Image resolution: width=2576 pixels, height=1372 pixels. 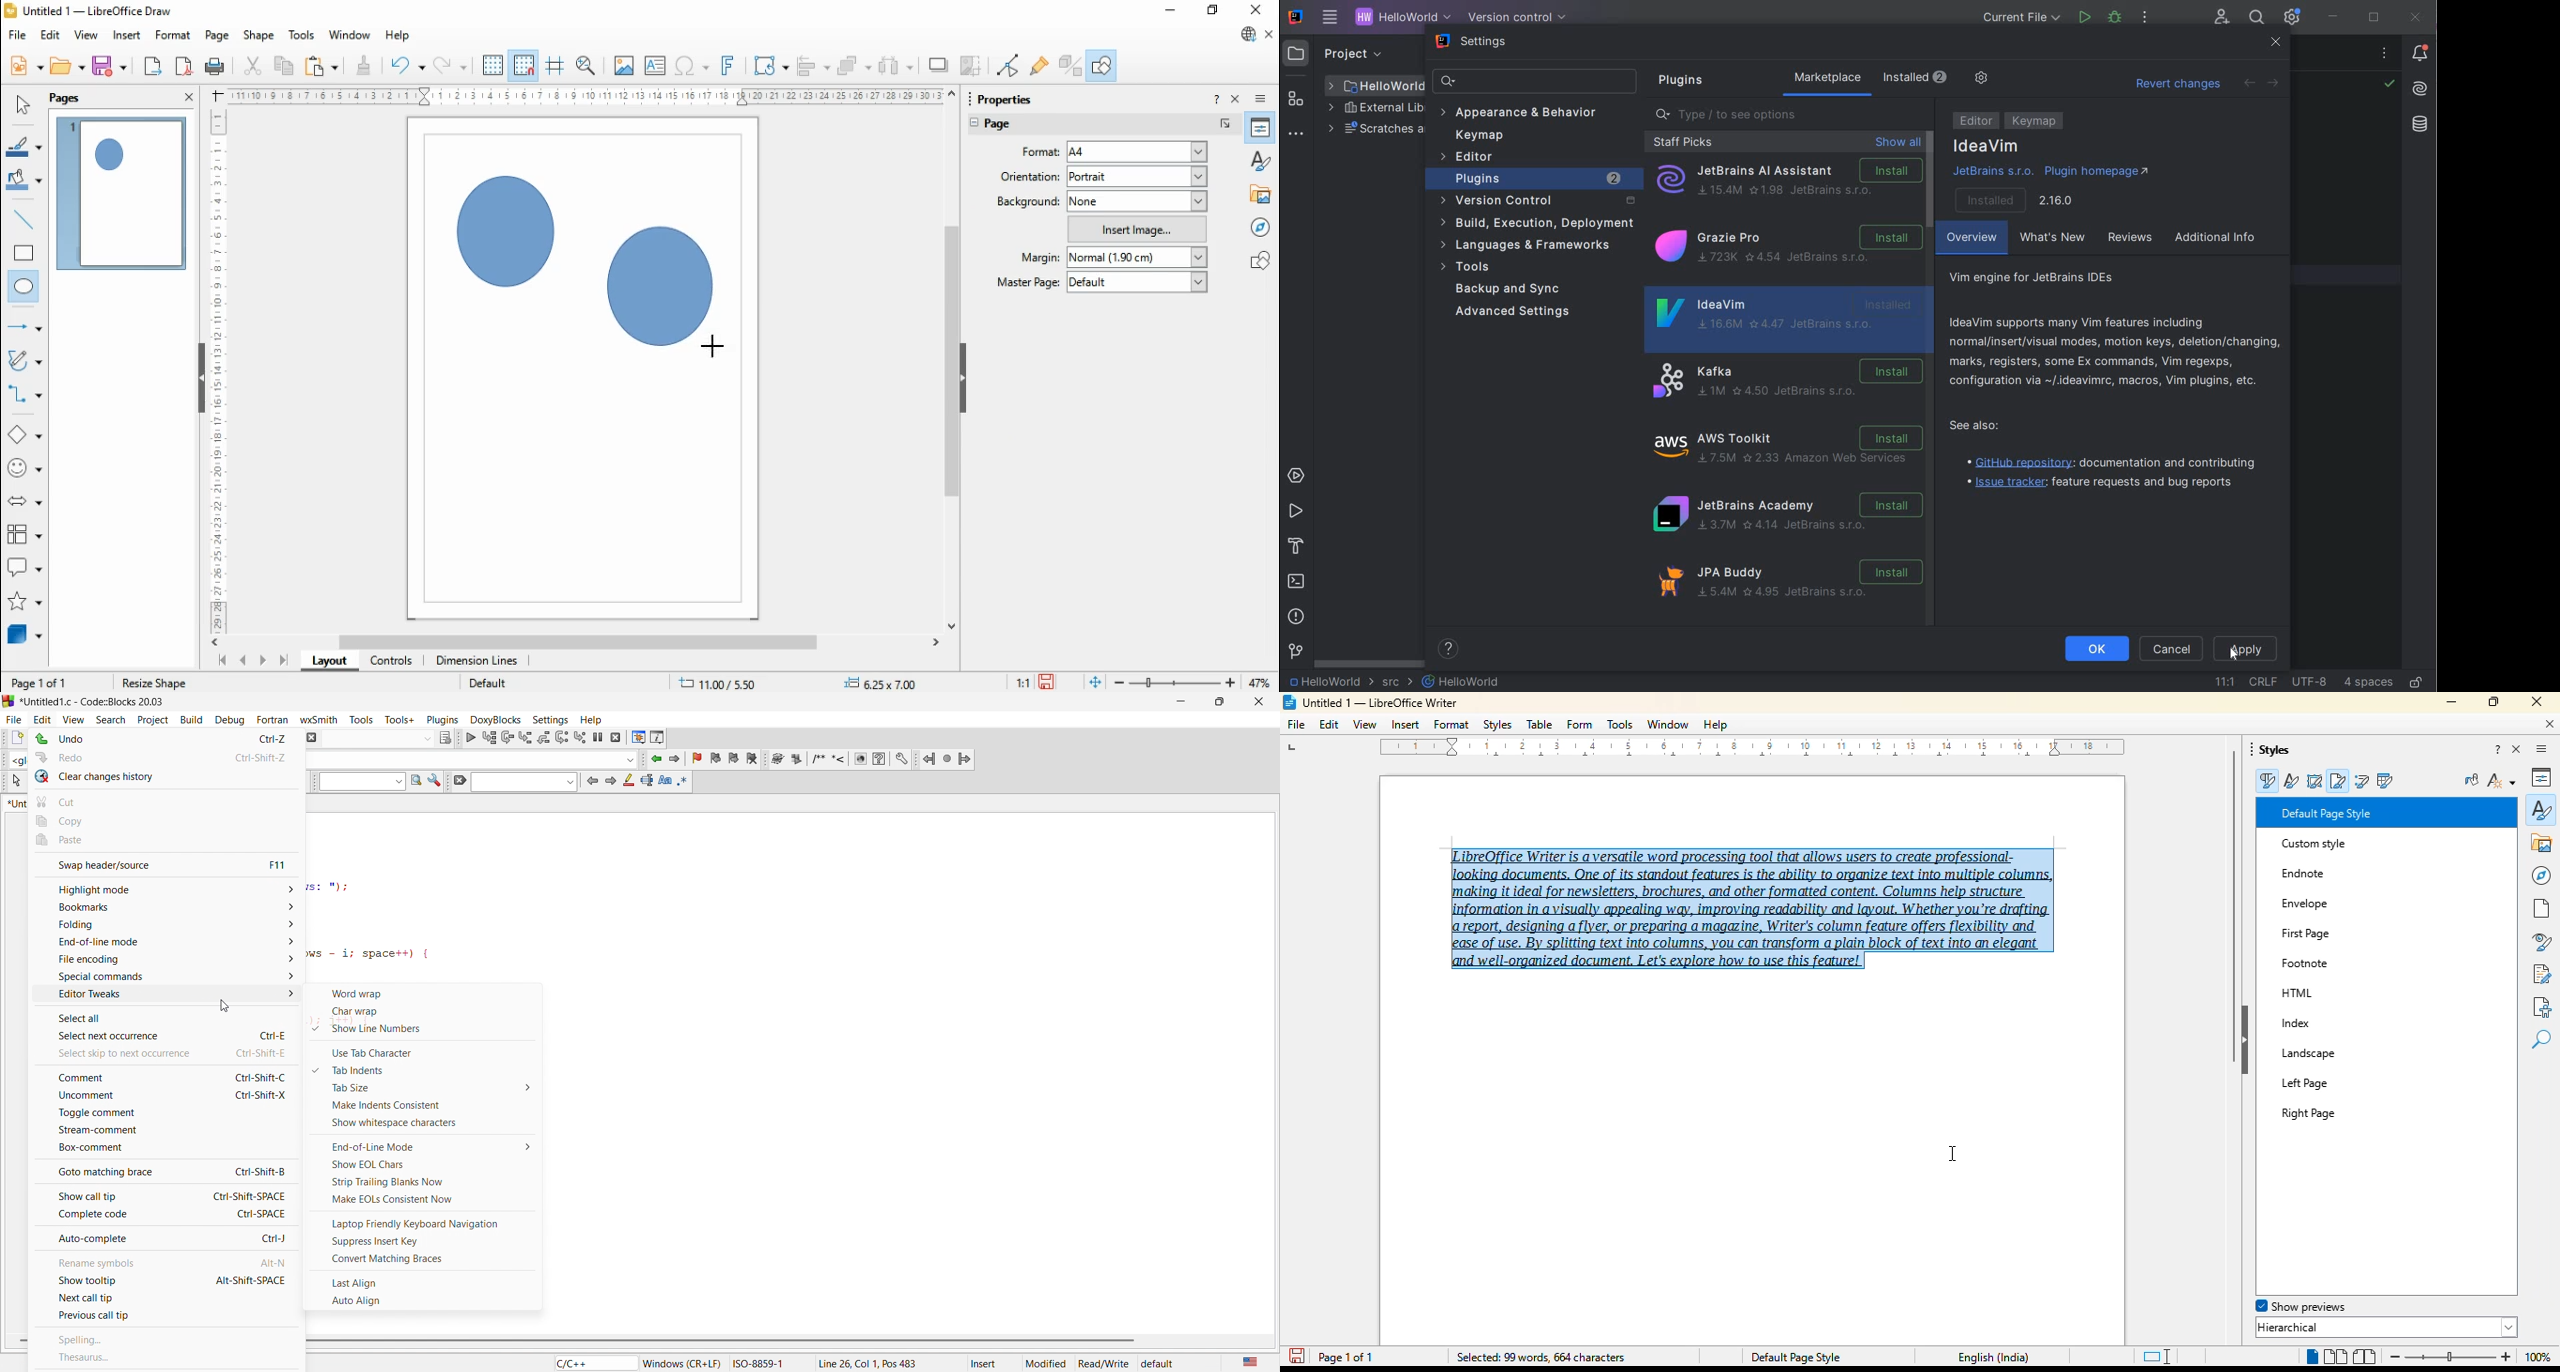 What do you see at coordinates (107, 1262) in the screenshot?
I see `rename symbols ` at bounding box center [107, 1262].